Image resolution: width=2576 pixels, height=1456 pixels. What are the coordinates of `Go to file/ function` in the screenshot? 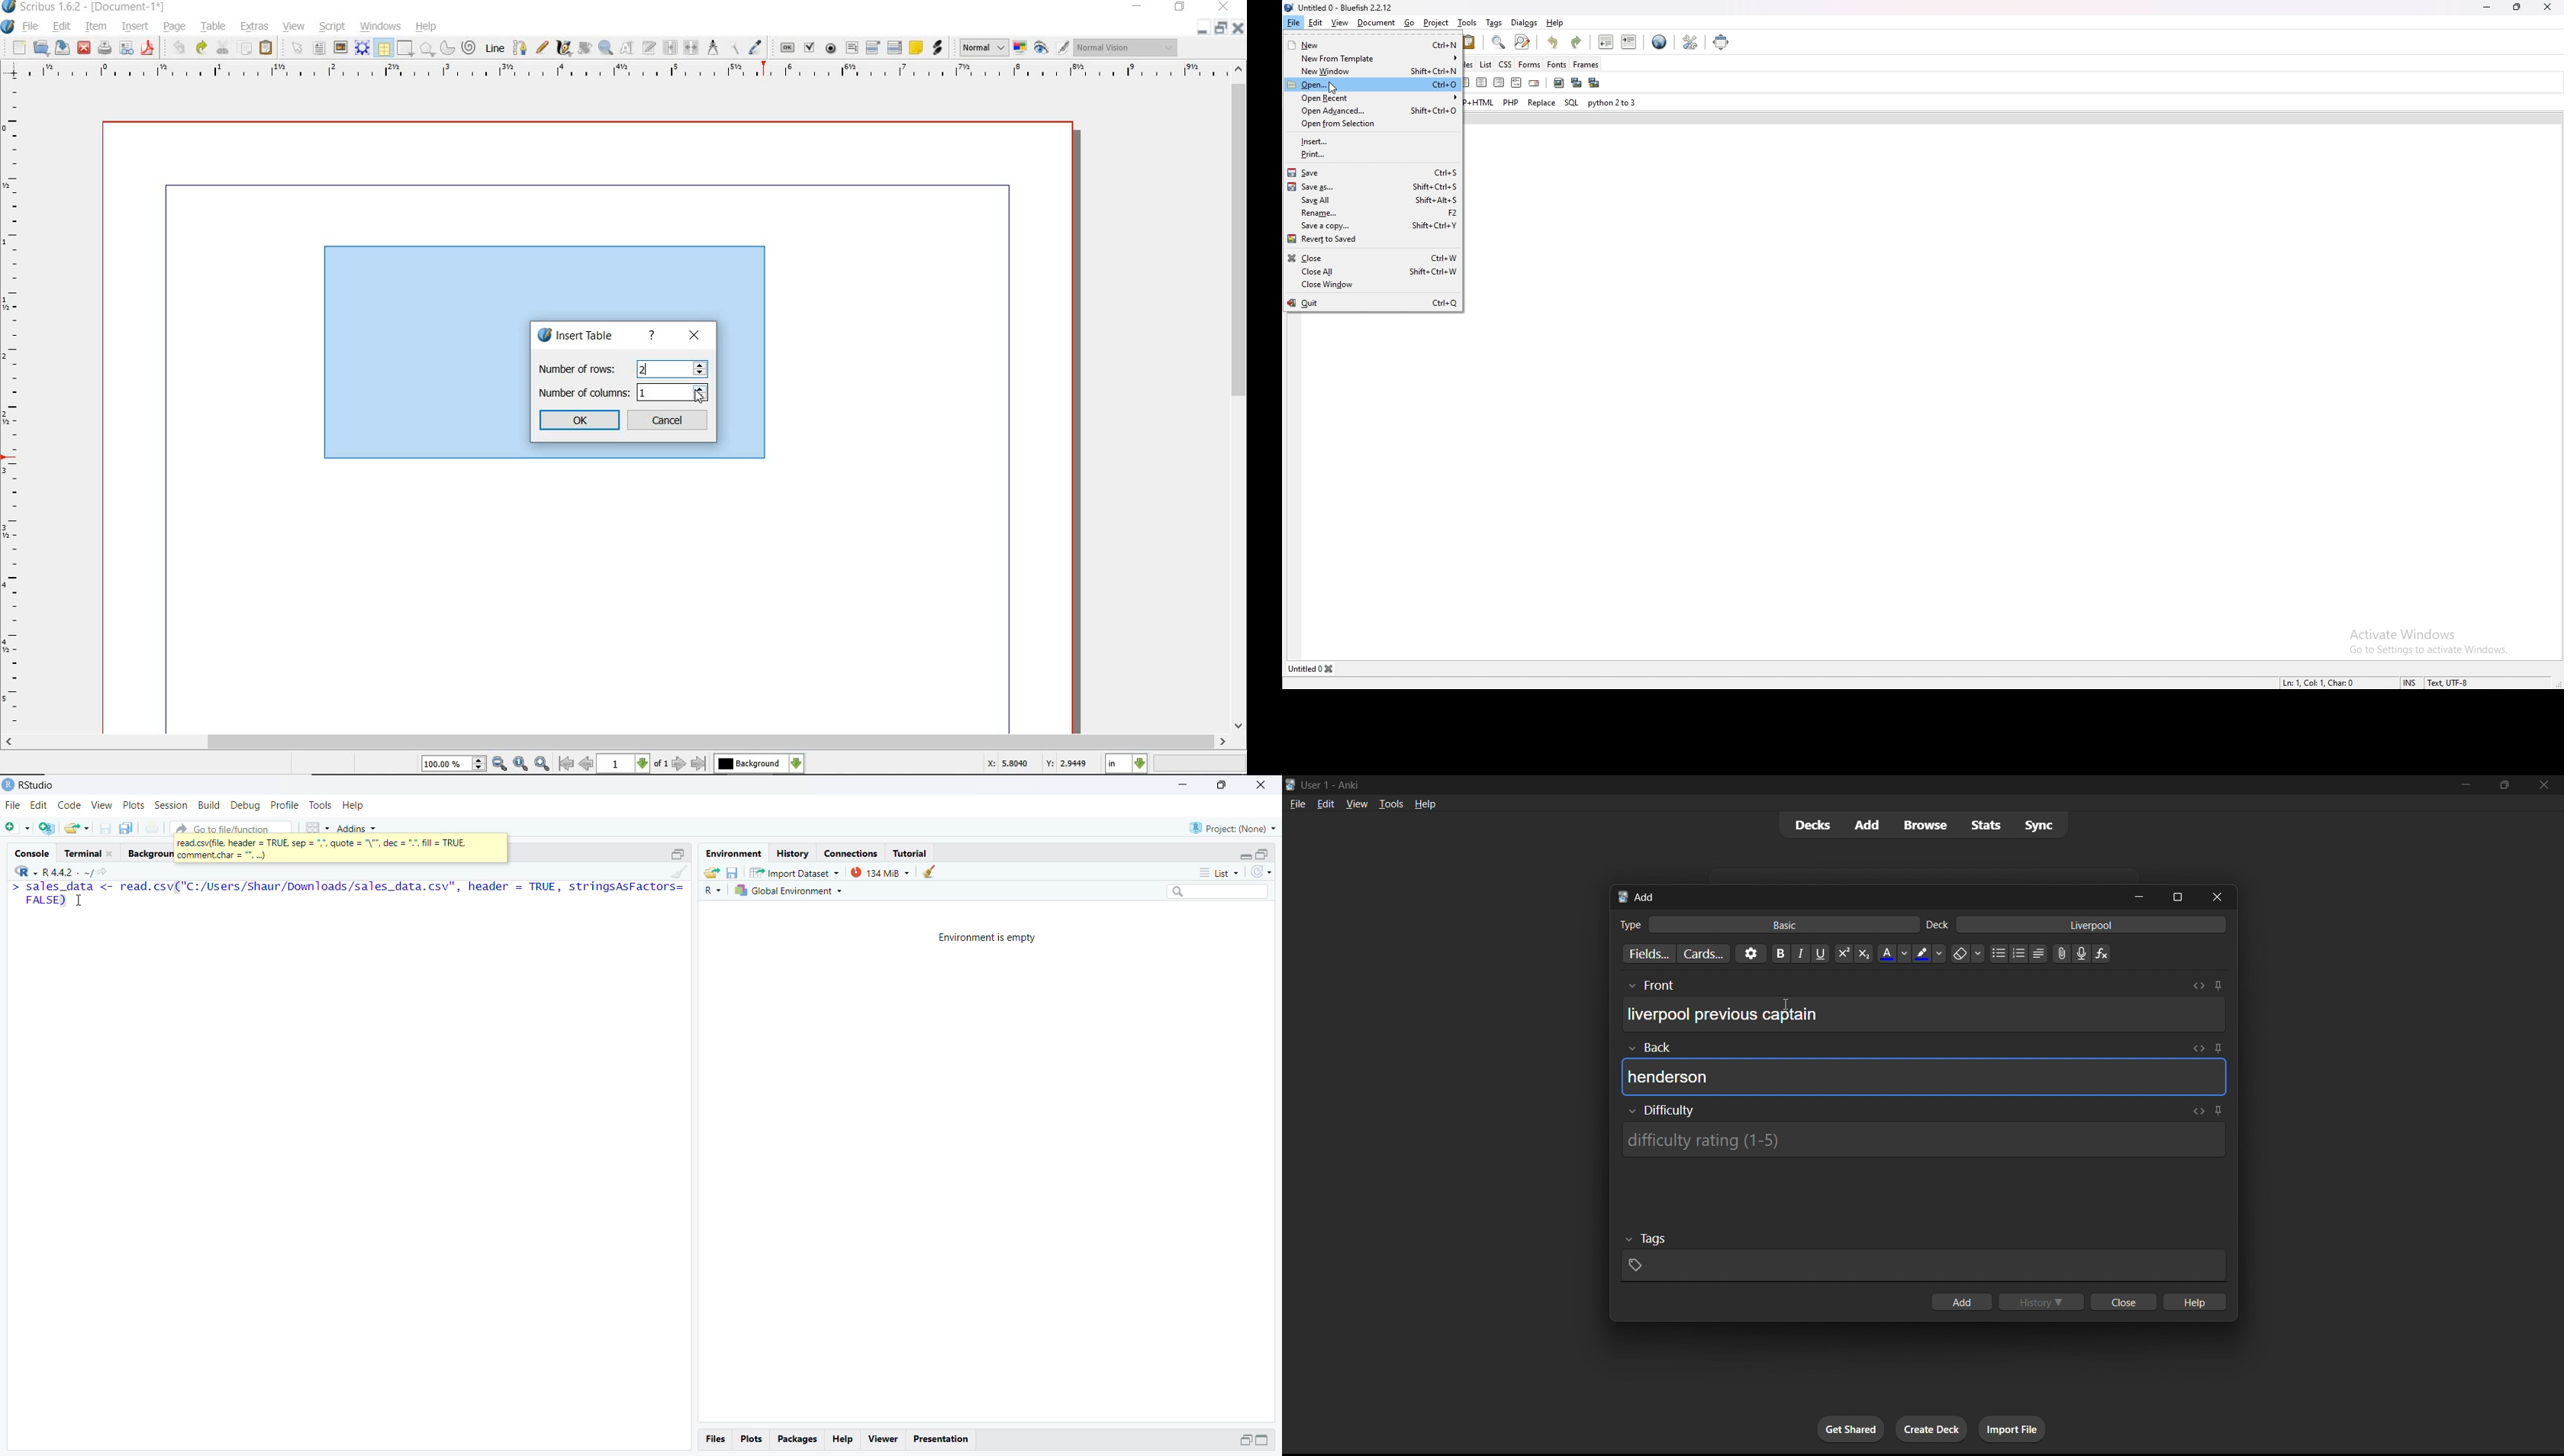 It's located at (224, 828).